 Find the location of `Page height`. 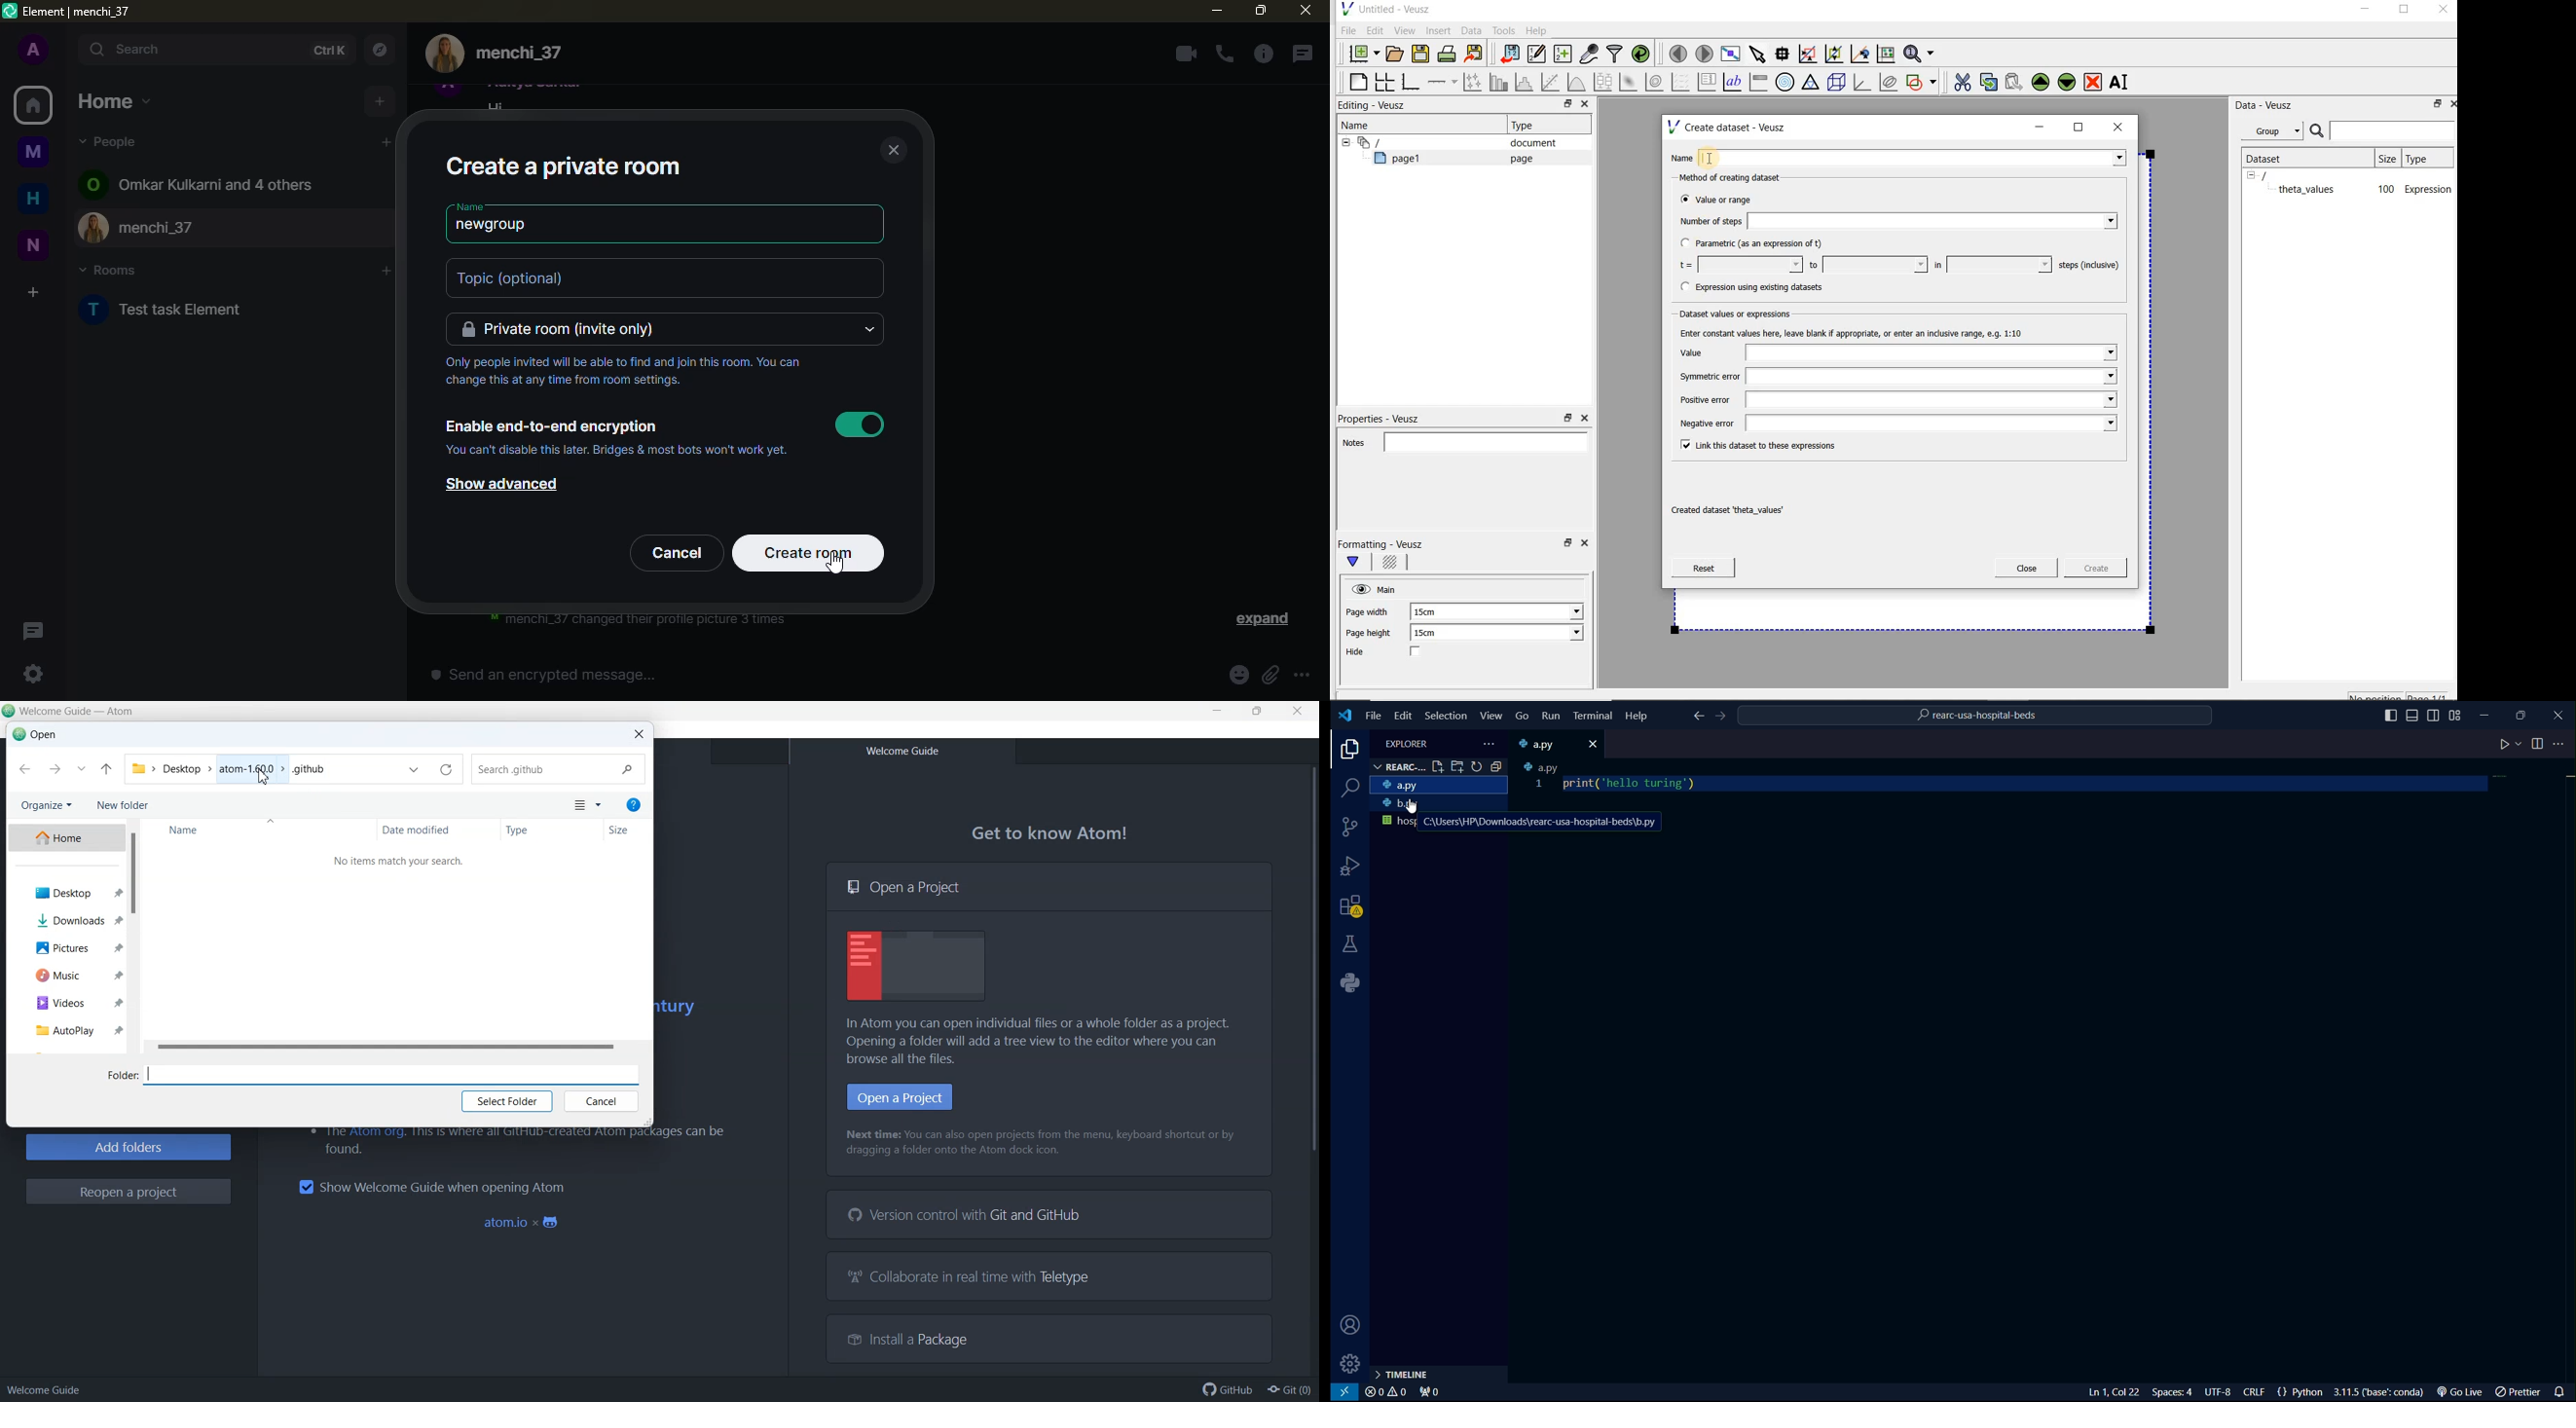

Page height is located at coordinates (1373, 635).